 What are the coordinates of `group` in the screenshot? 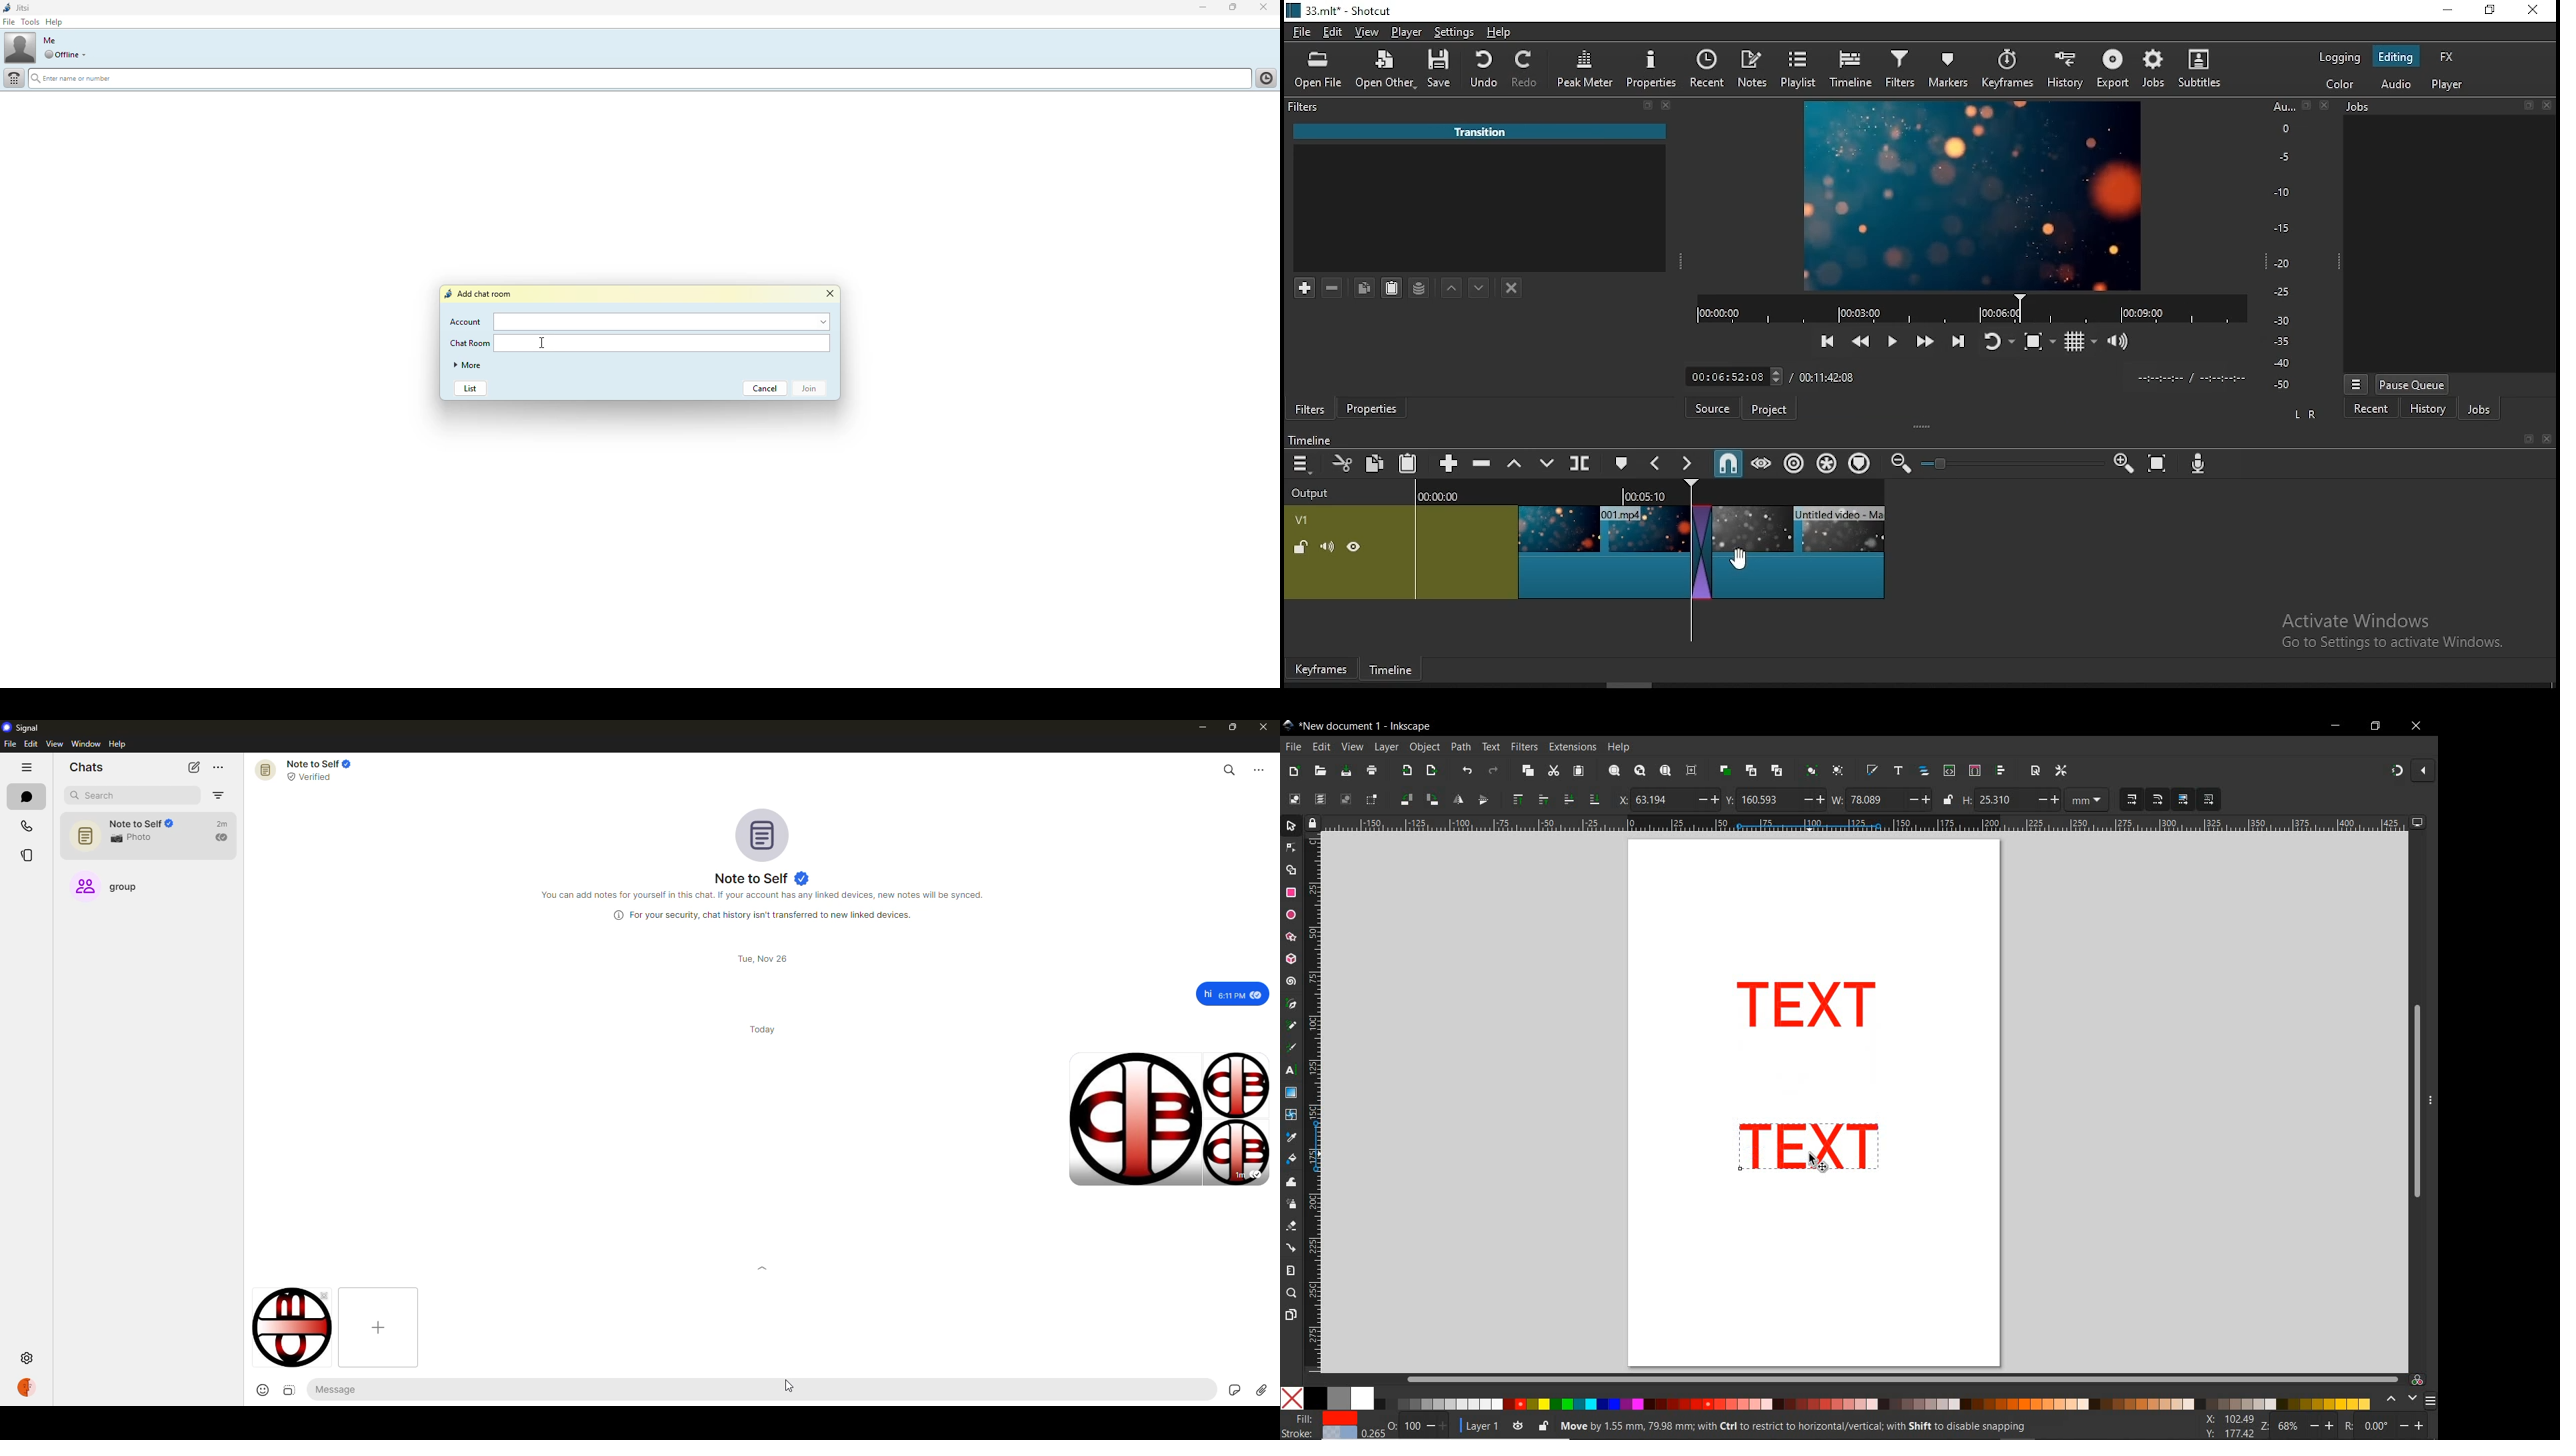 It's located at (117, 889).